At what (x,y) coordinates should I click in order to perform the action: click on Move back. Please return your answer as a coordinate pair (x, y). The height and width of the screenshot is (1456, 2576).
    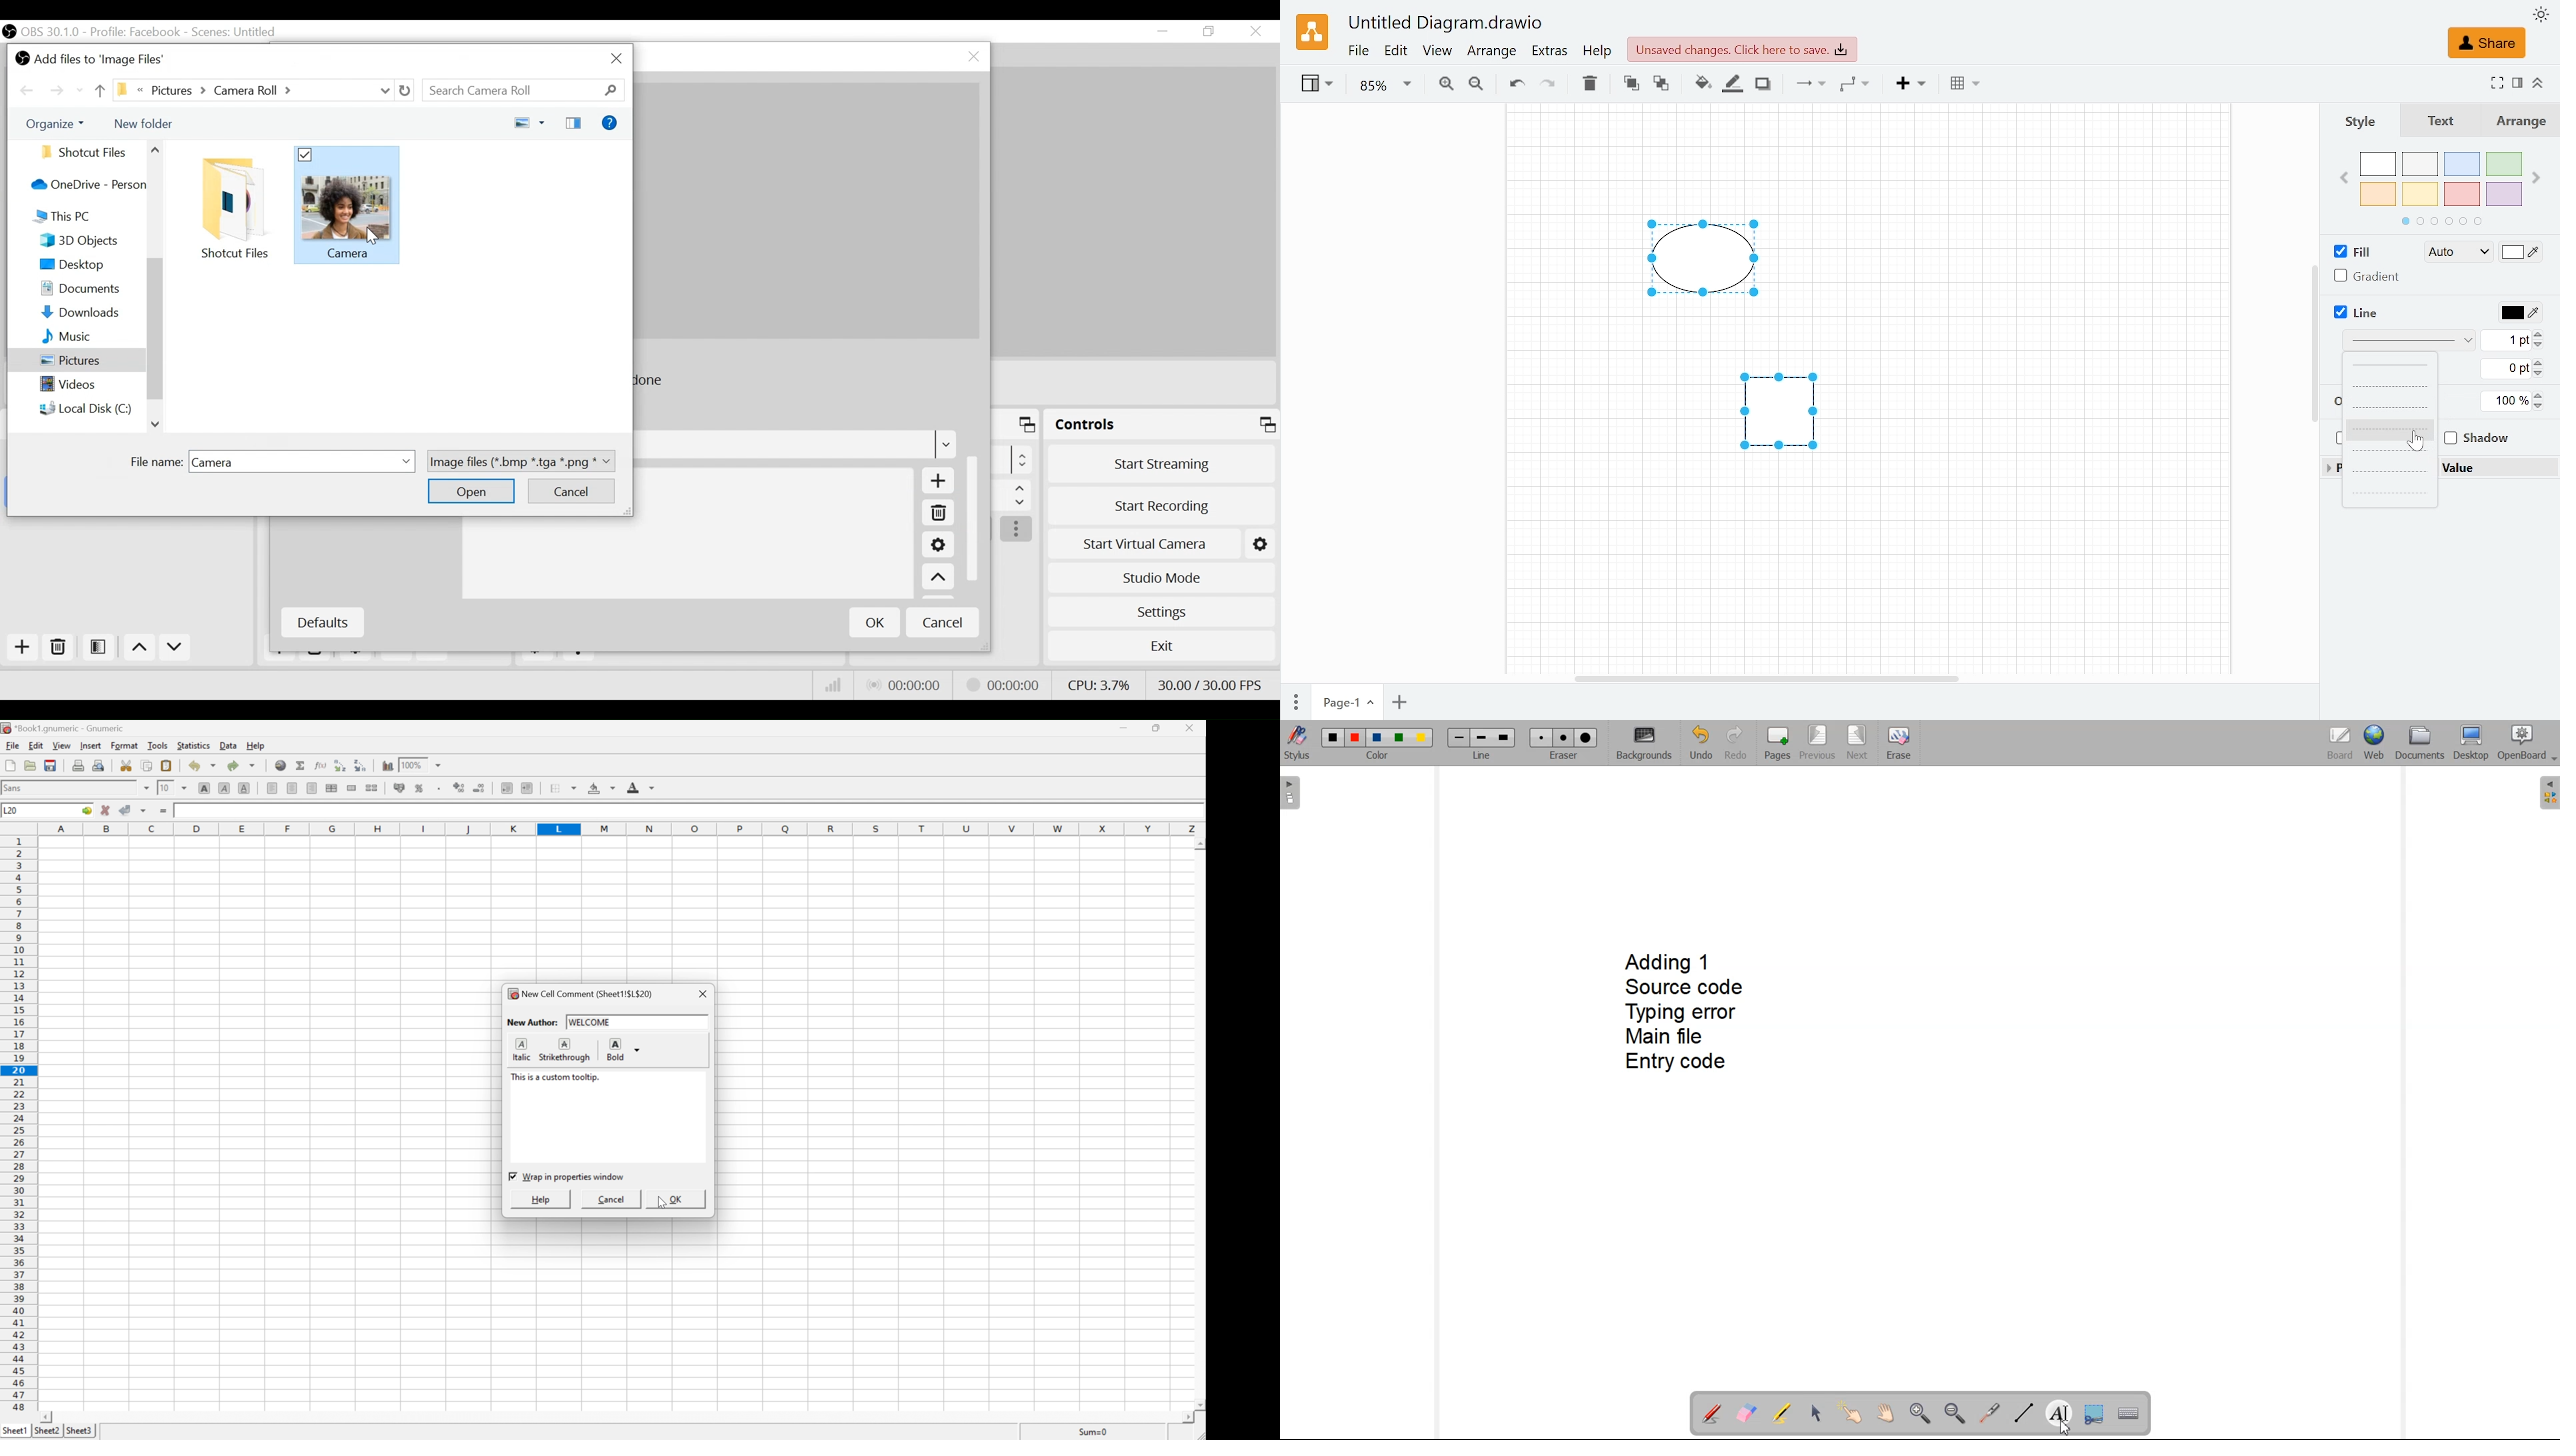
    Looking at the image, I should click on (29, 91).